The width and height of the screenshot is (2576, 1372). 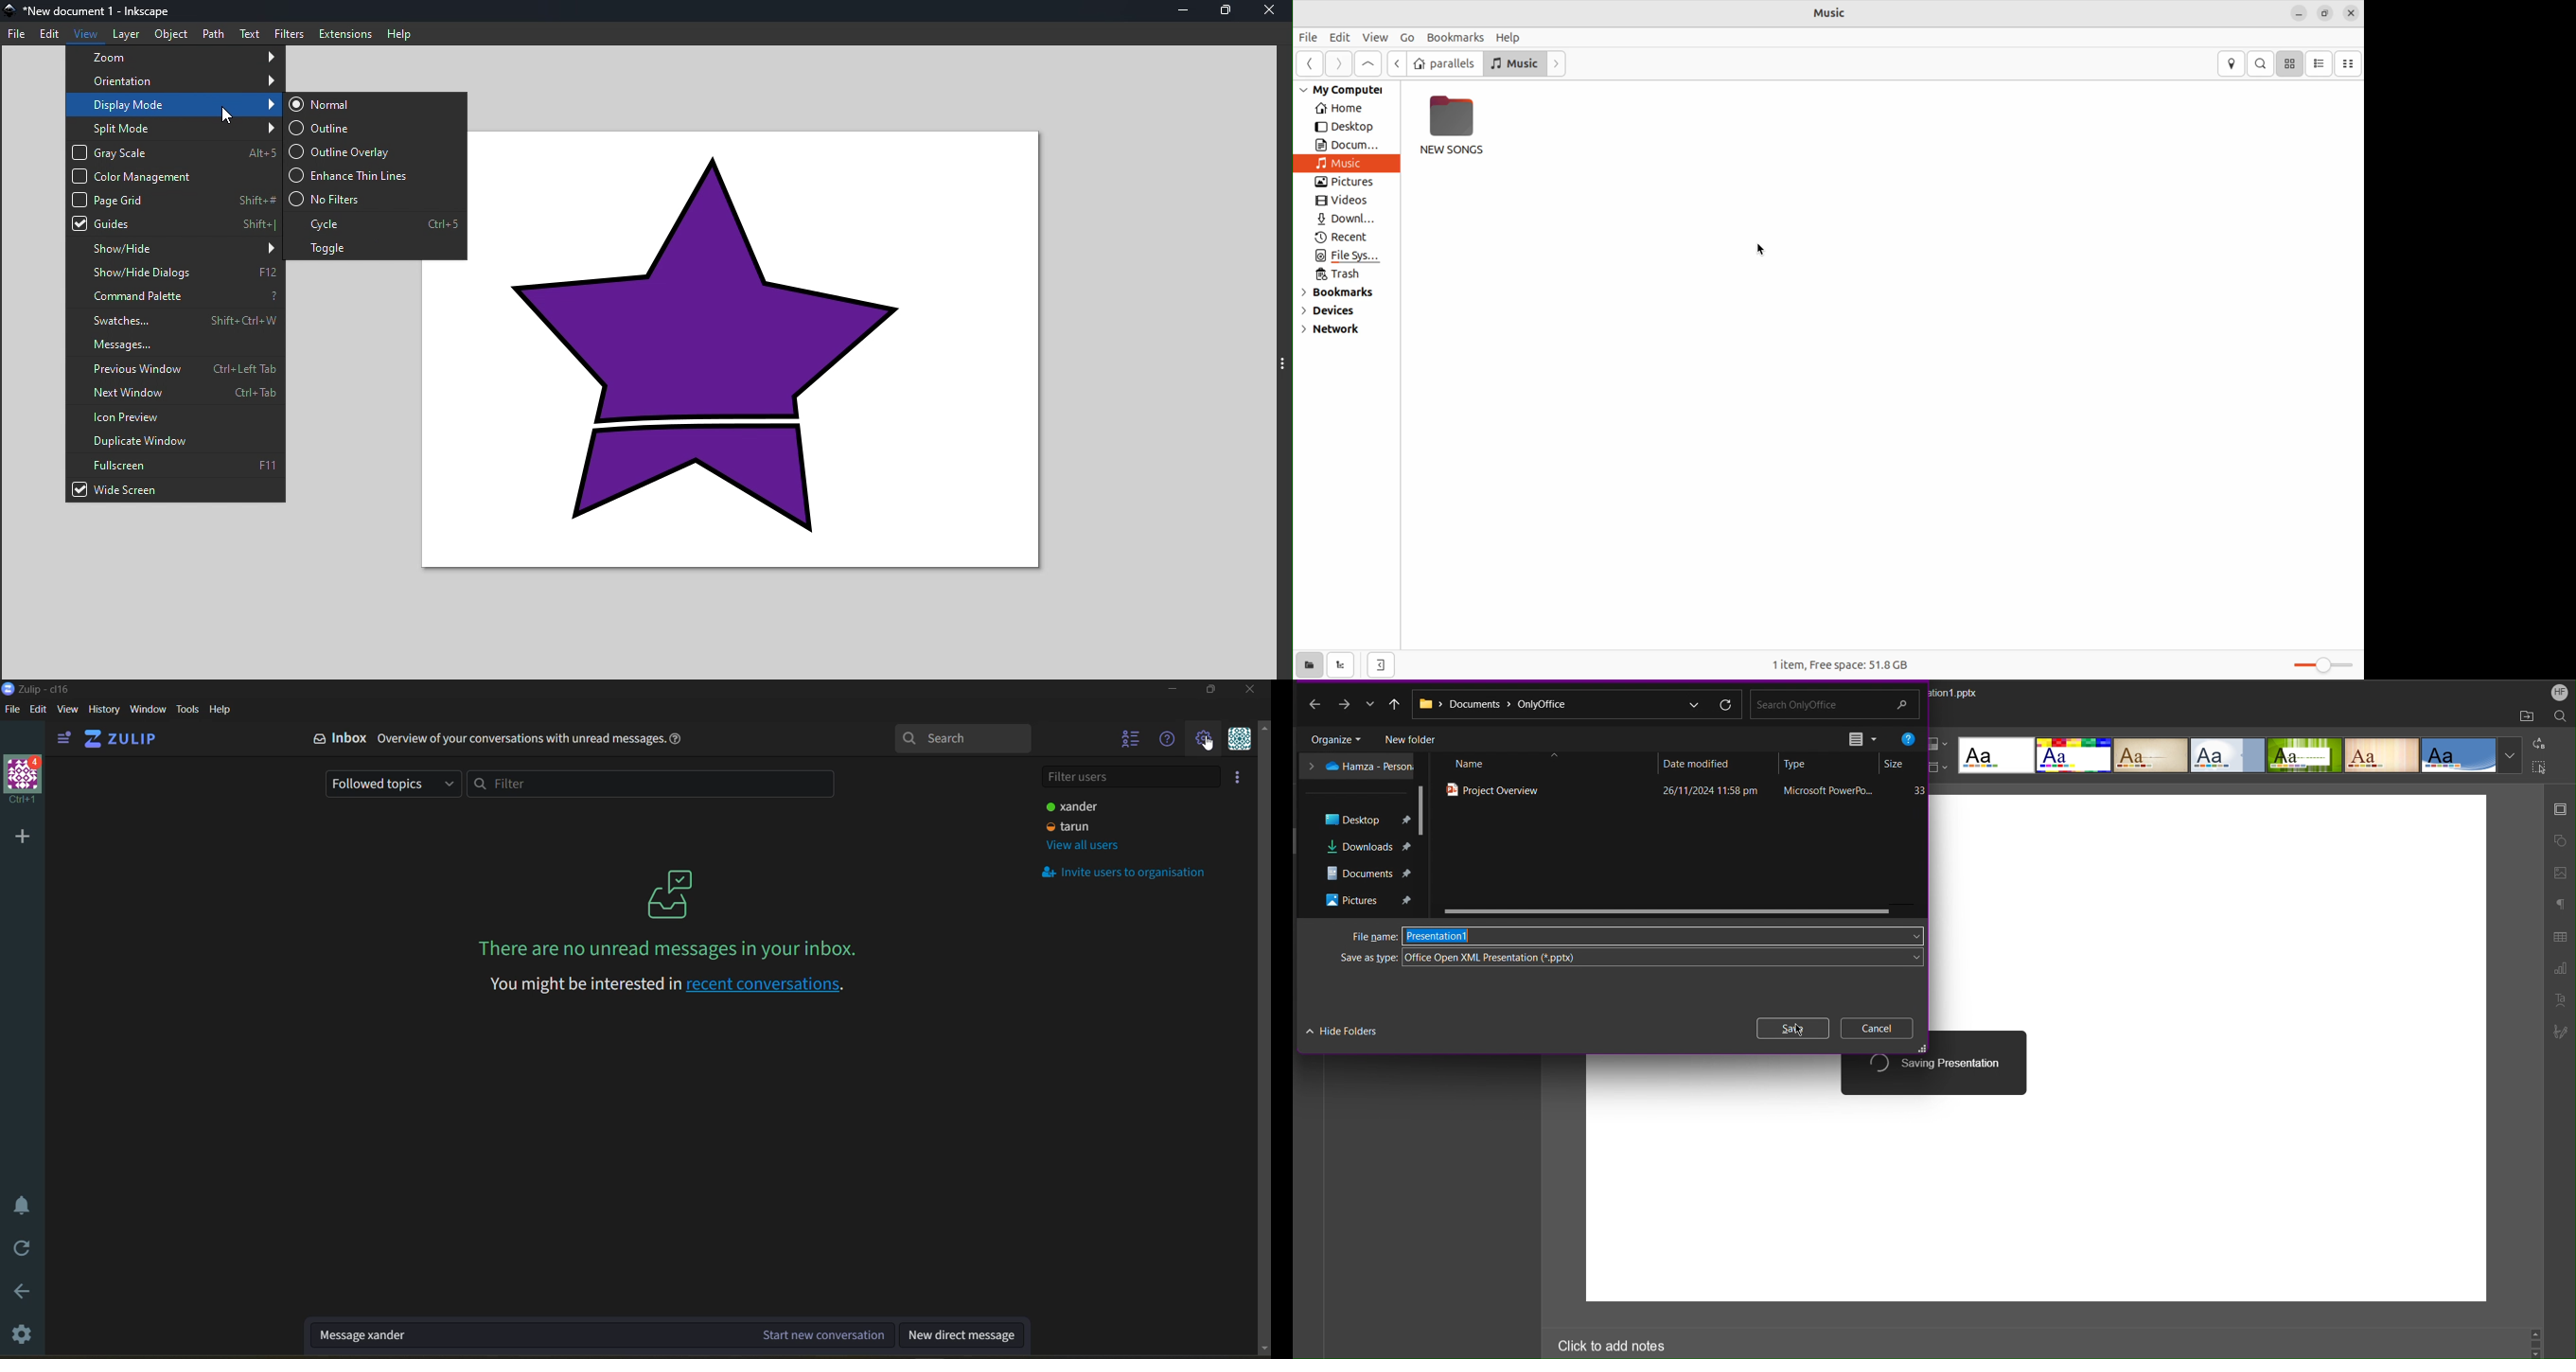 What do you see at coordinates (1834, 704) in the screenshot?
I see `Search bar` at bounding box center [1834, 704].